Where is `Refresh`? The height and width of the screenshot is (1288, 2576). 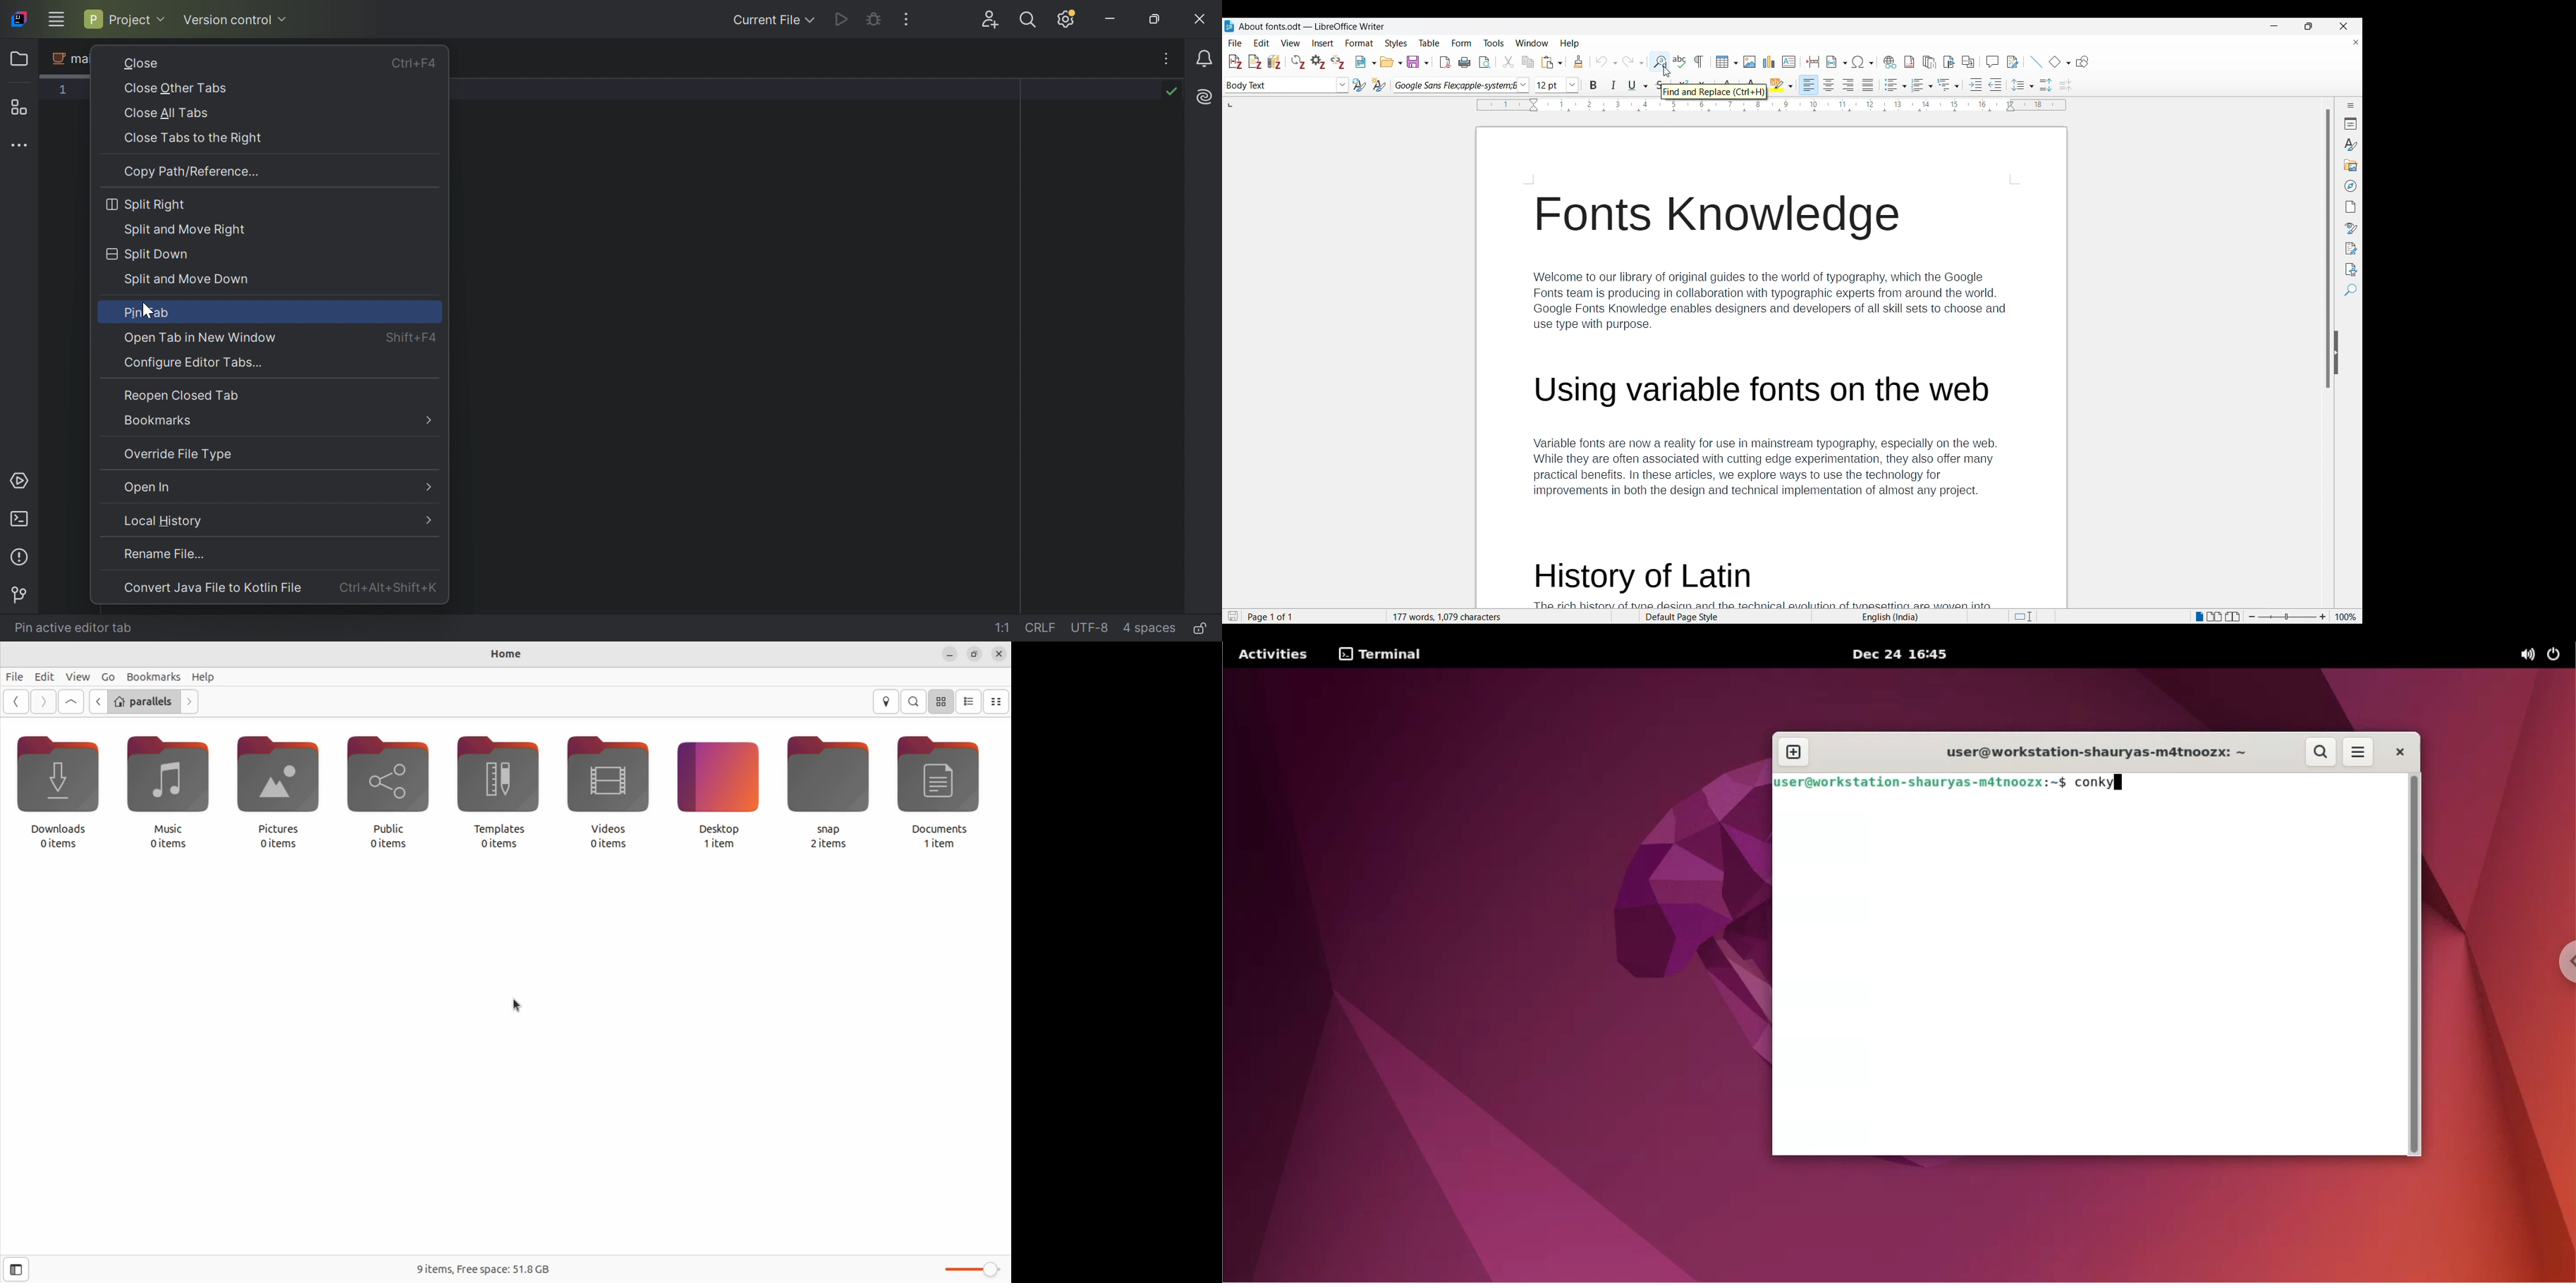 Refresh is located at coordinates (1298, 62).